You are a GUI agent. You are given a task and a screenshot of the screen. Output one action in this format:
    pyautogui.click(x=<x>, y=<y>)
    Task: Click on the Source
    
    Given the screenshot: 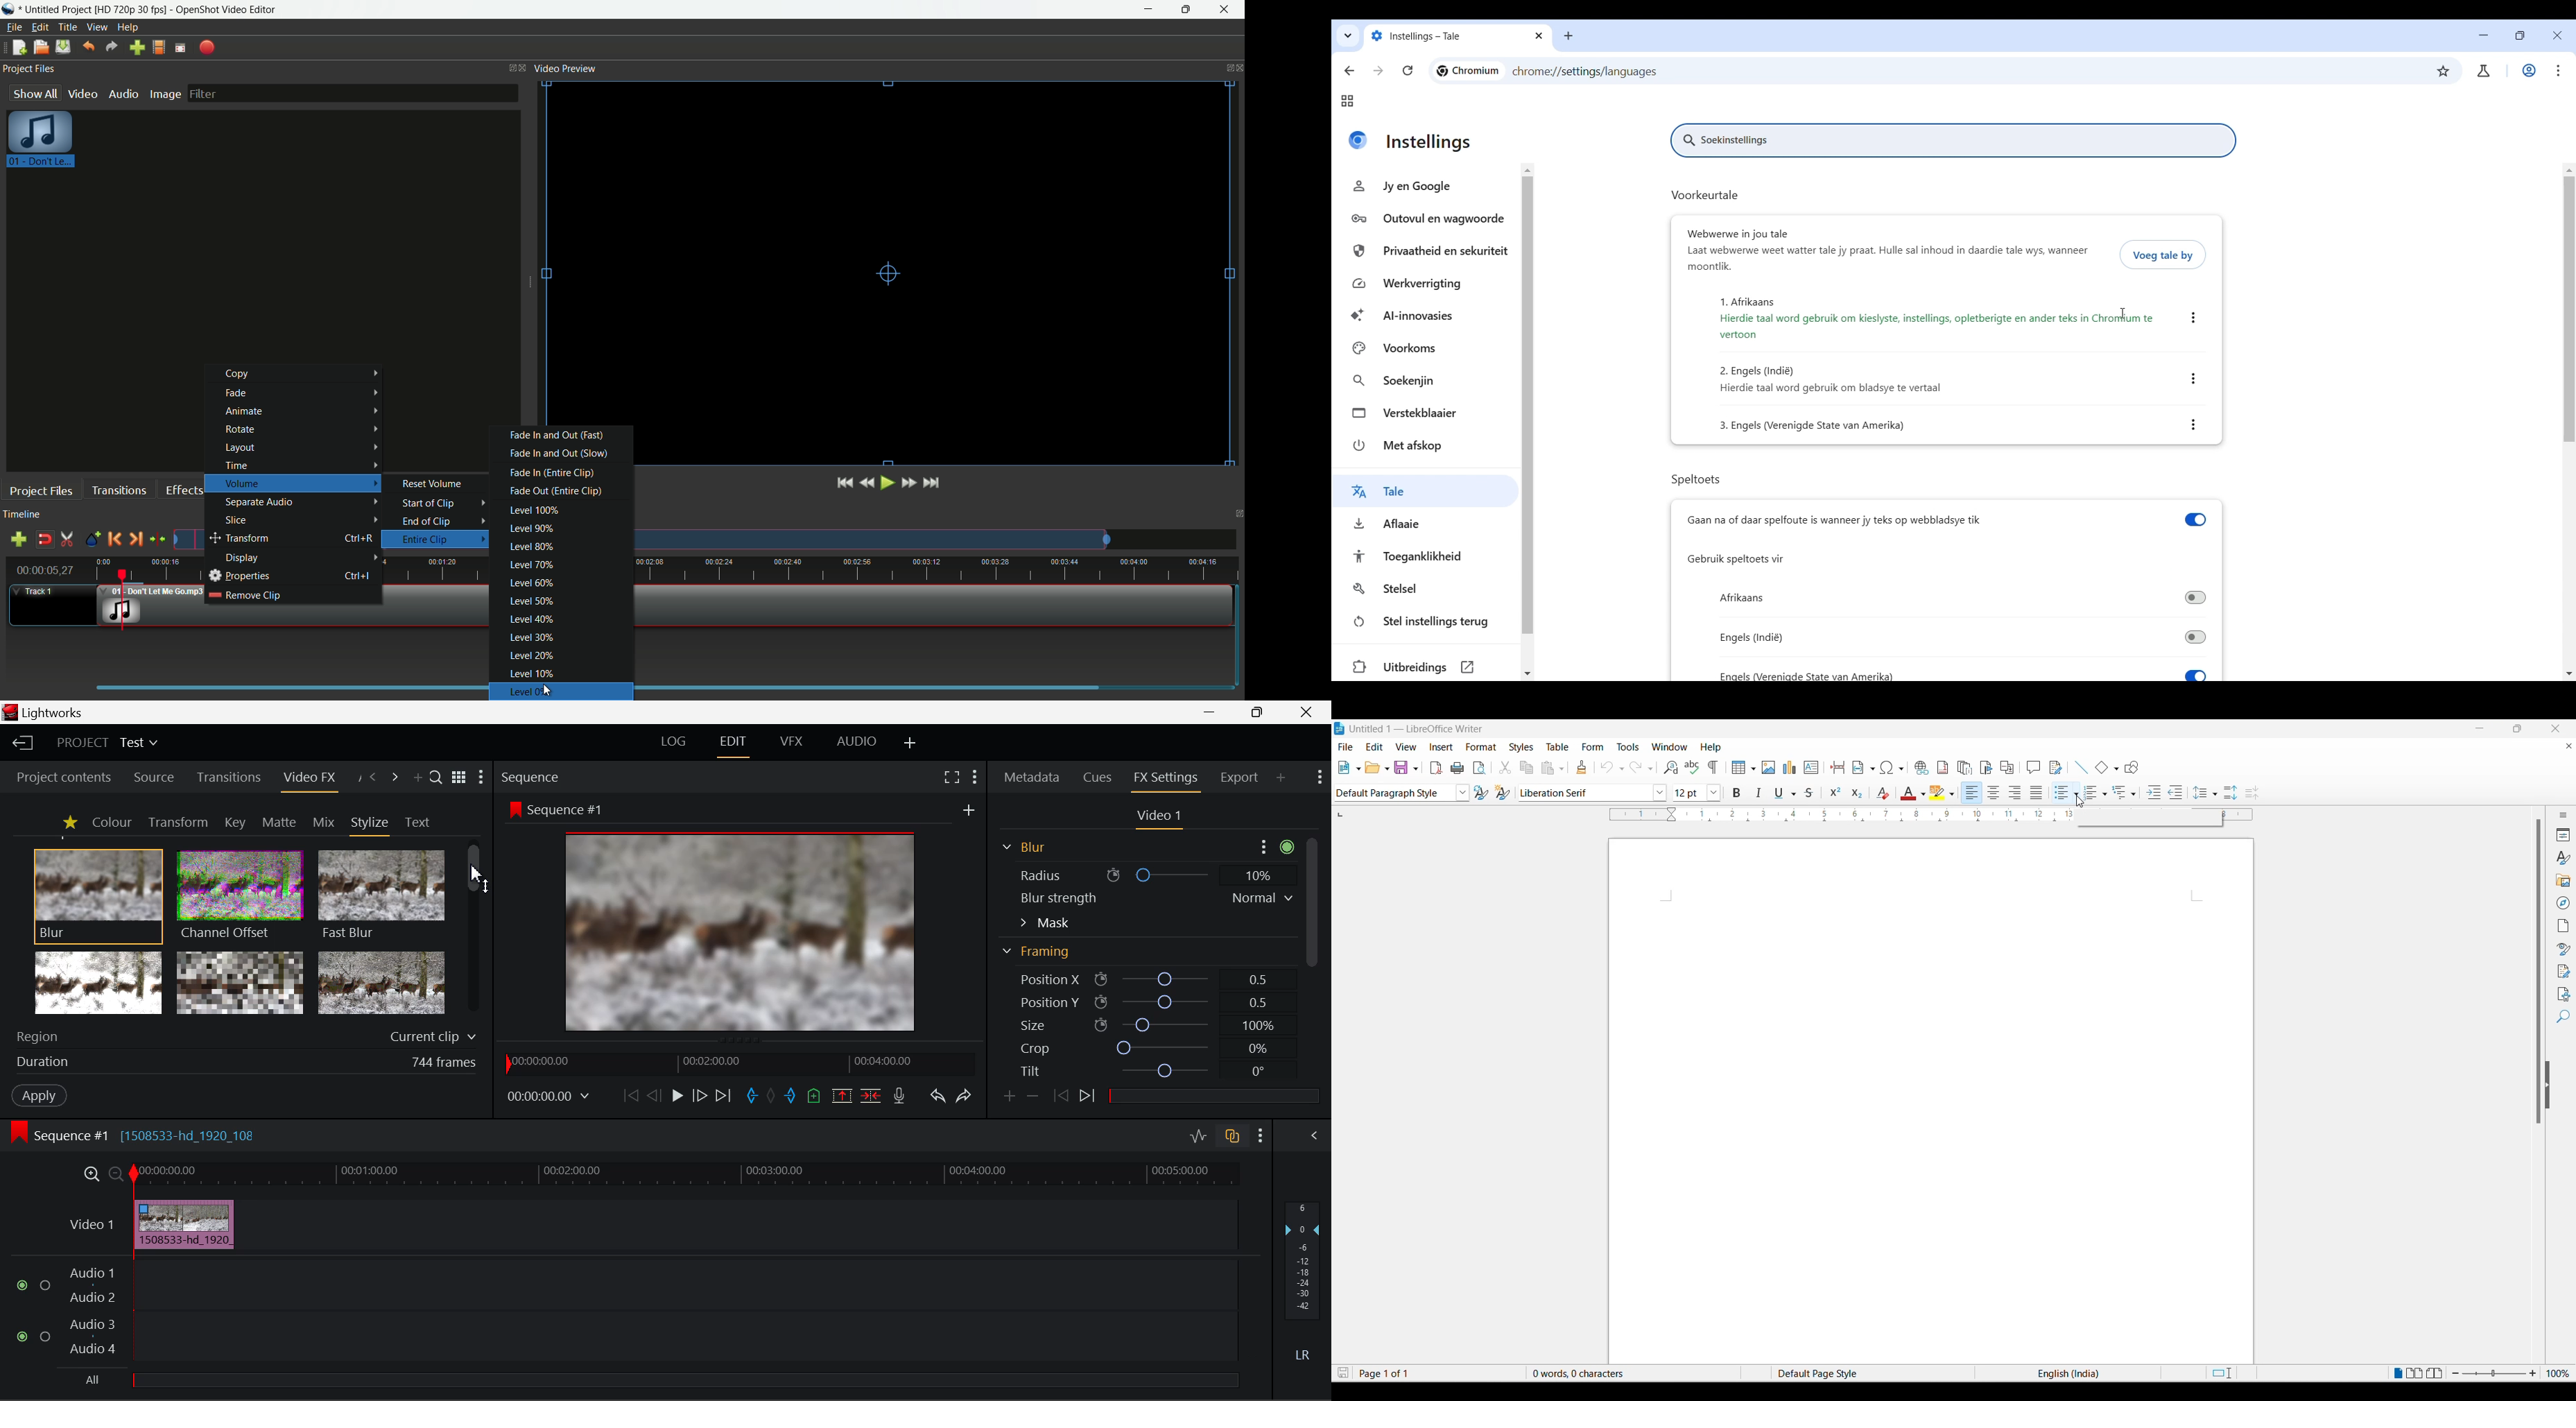 What is the action you would take?
    pyautogui.click(x=151, y=776)
    